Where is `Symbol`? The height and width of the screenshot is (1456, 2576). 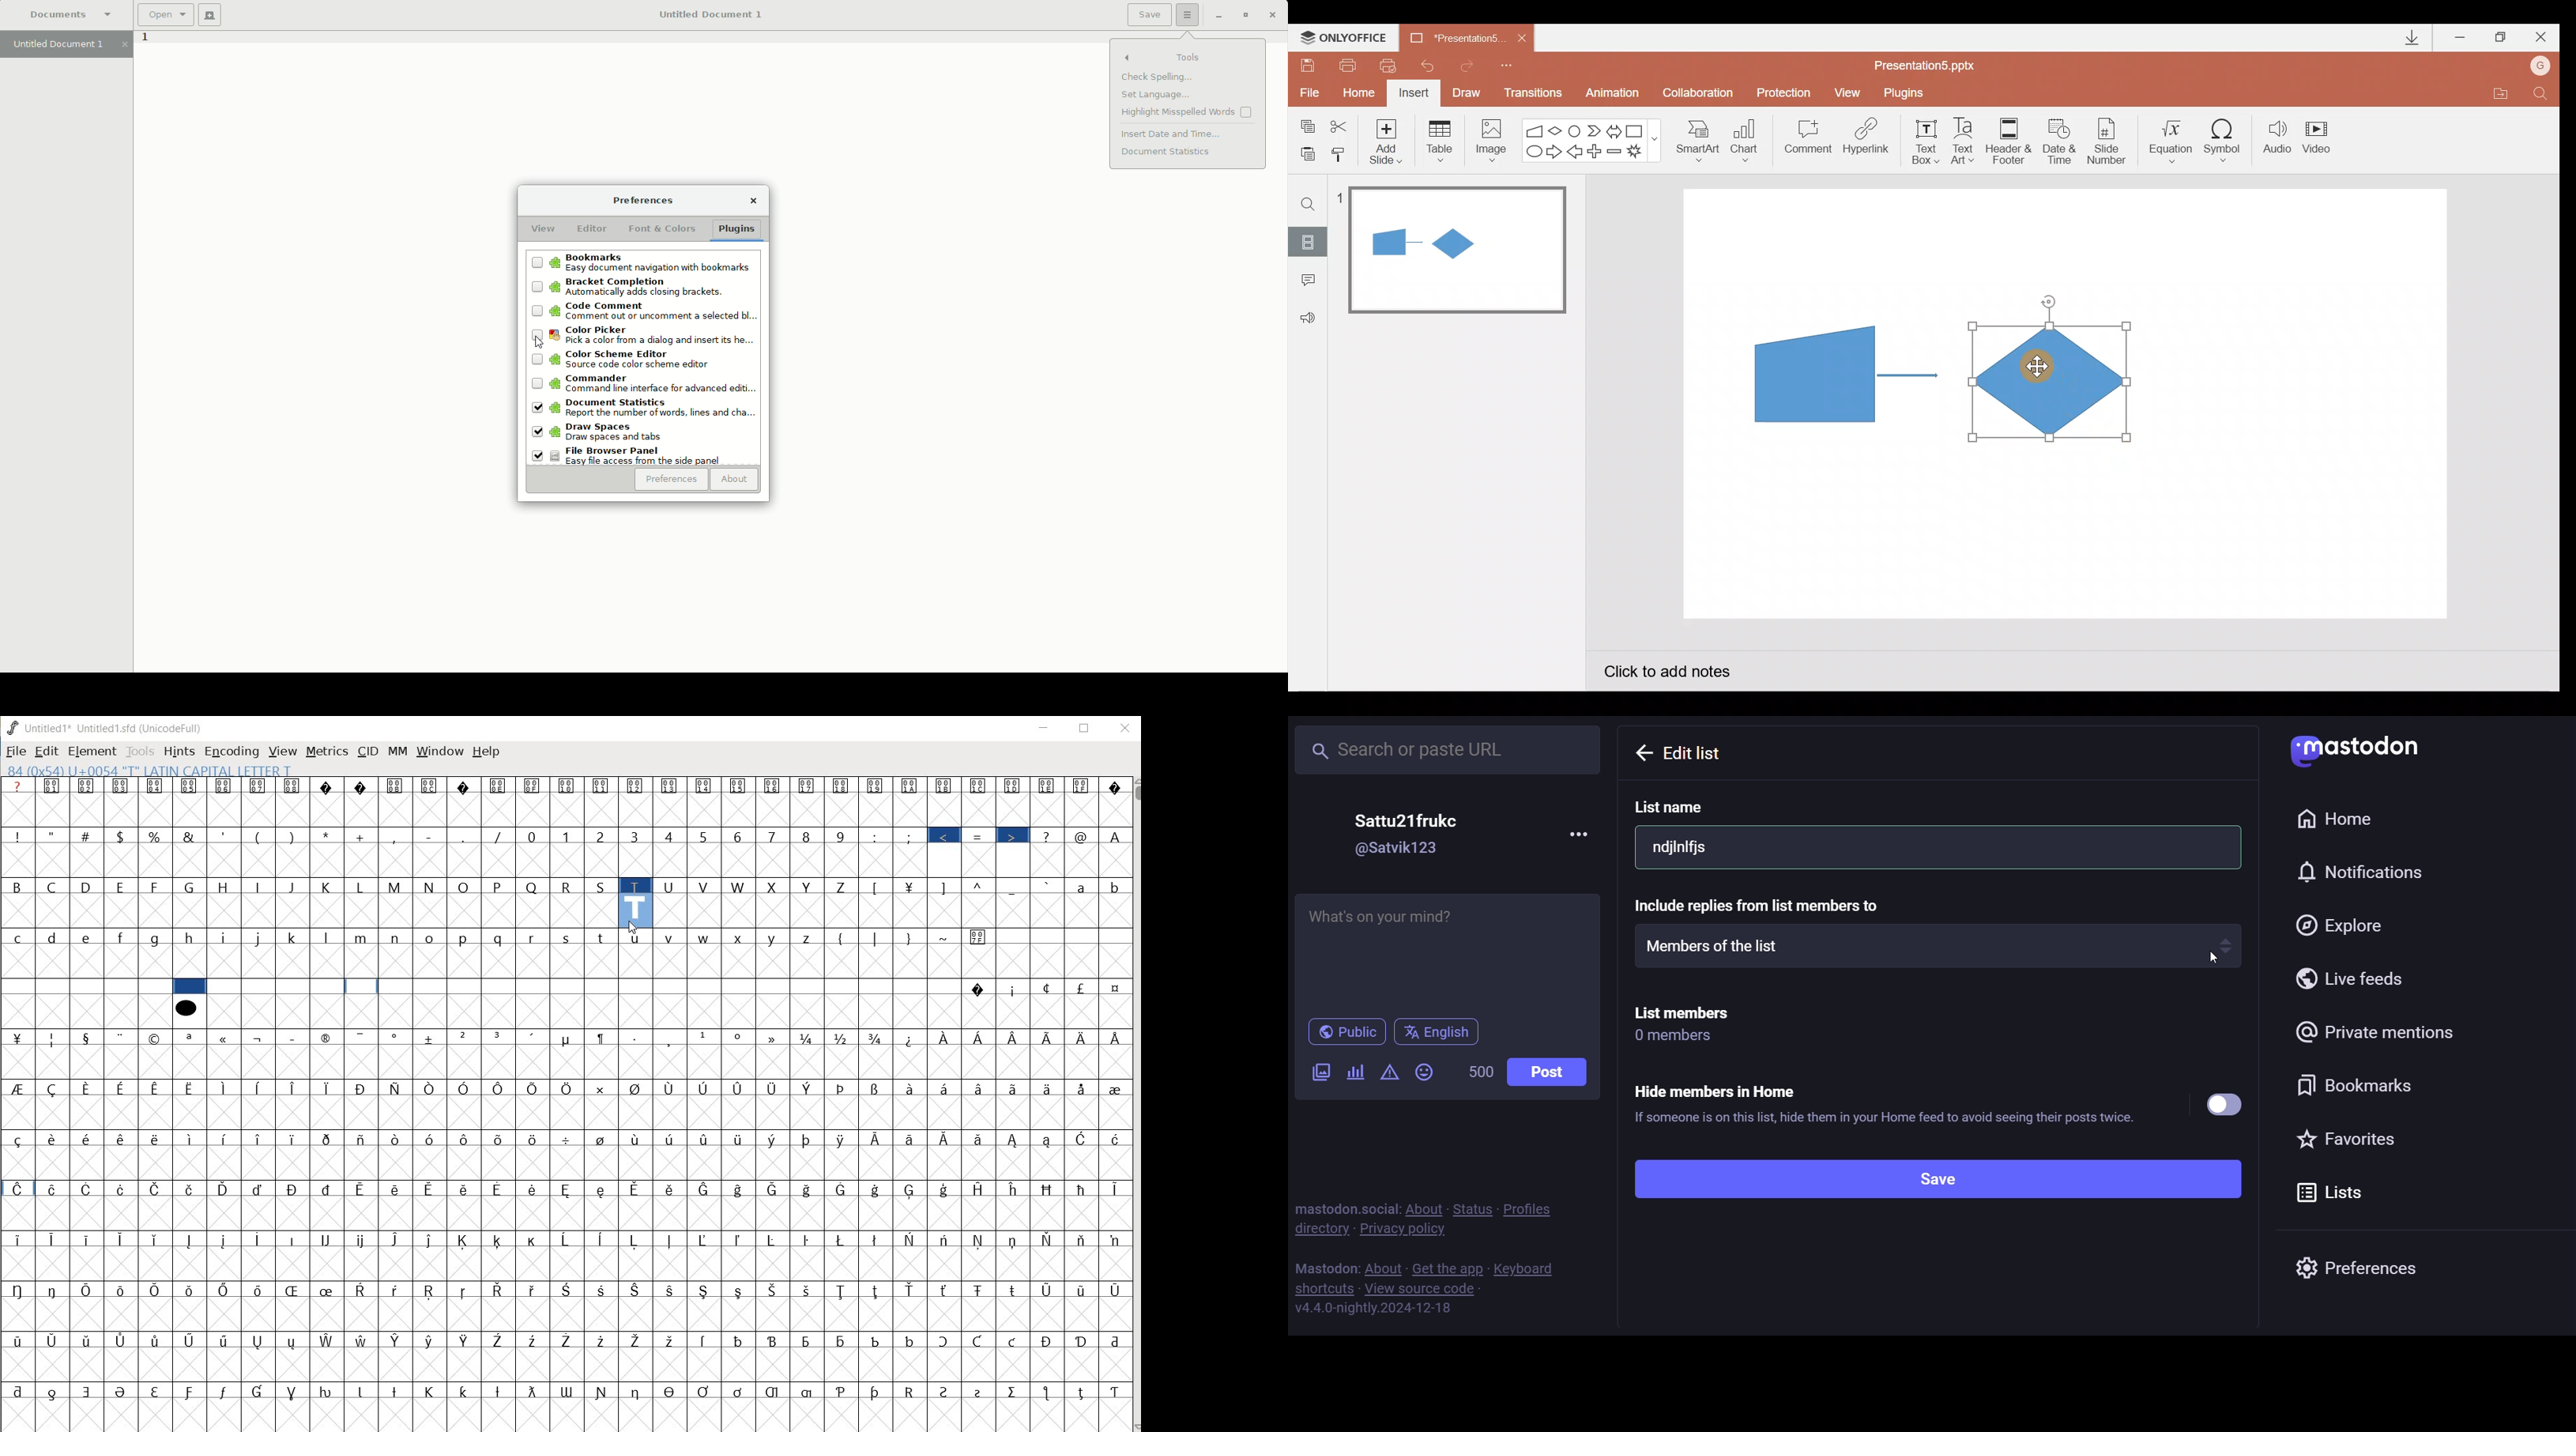
Symbol is located at coordinates (1084, 1089).